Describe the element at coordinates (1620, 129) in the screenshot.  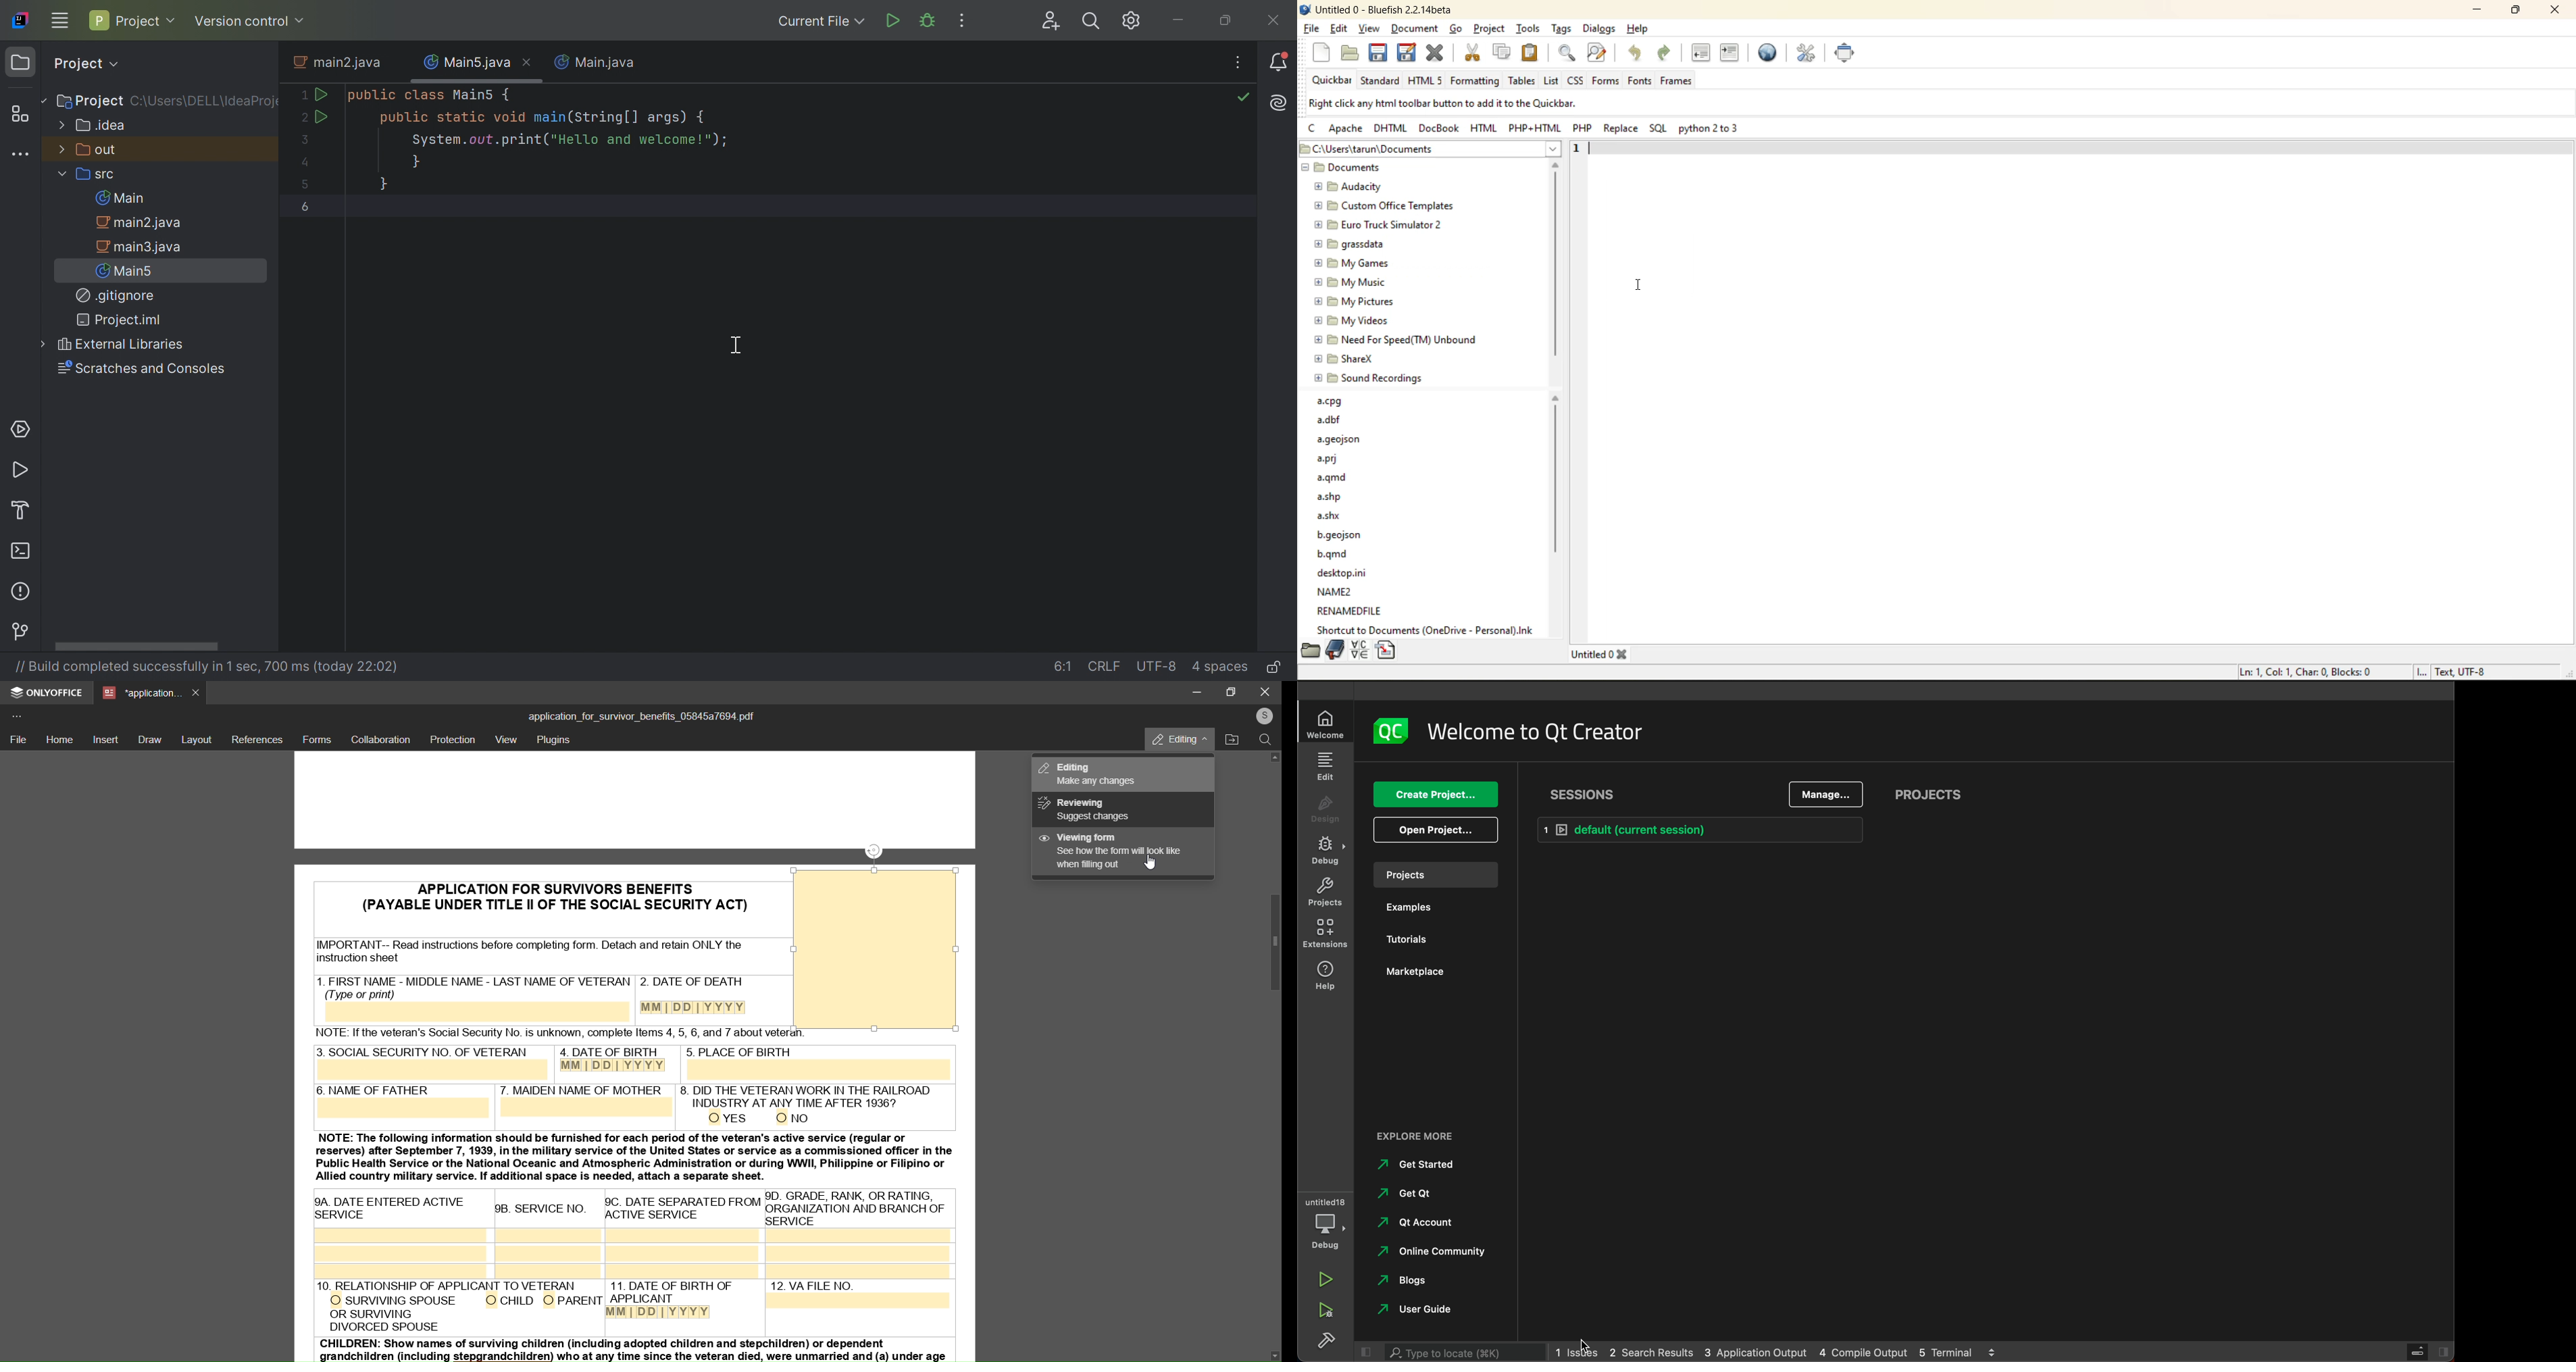
I see `replace` at that location.